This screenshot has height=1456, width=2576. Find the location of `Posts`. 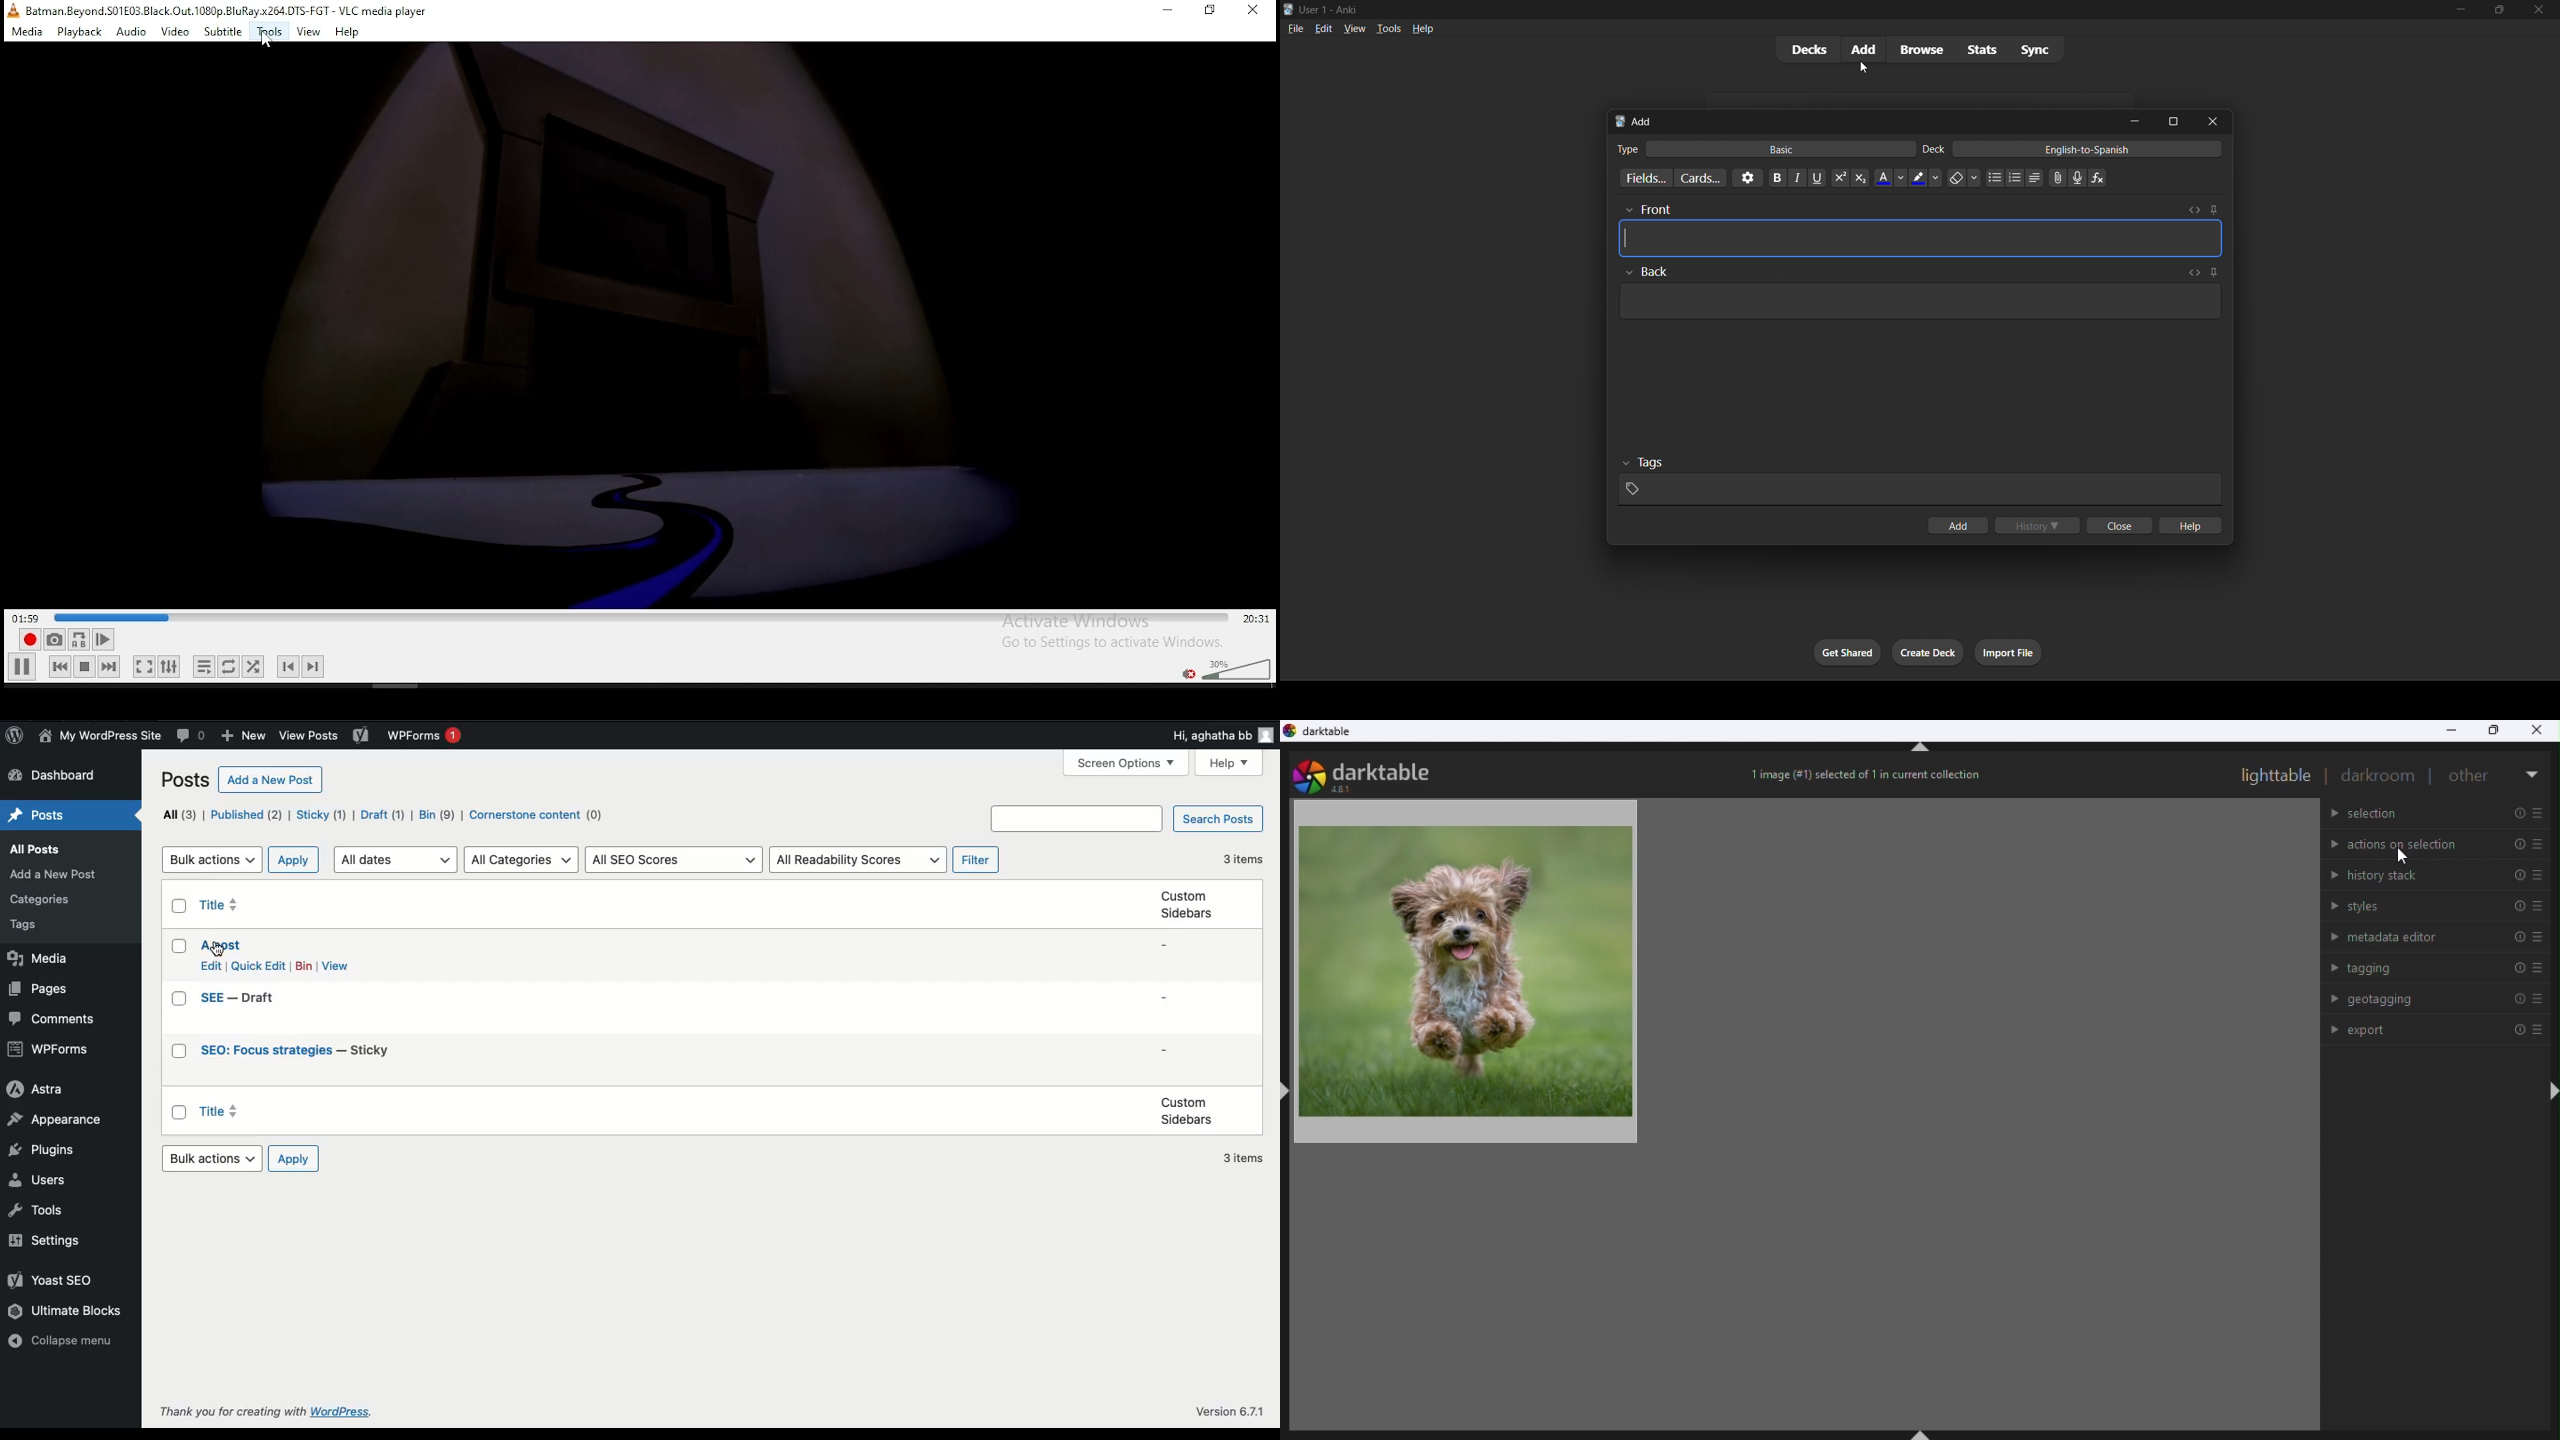

Posts is located at coordinates (185, 781).